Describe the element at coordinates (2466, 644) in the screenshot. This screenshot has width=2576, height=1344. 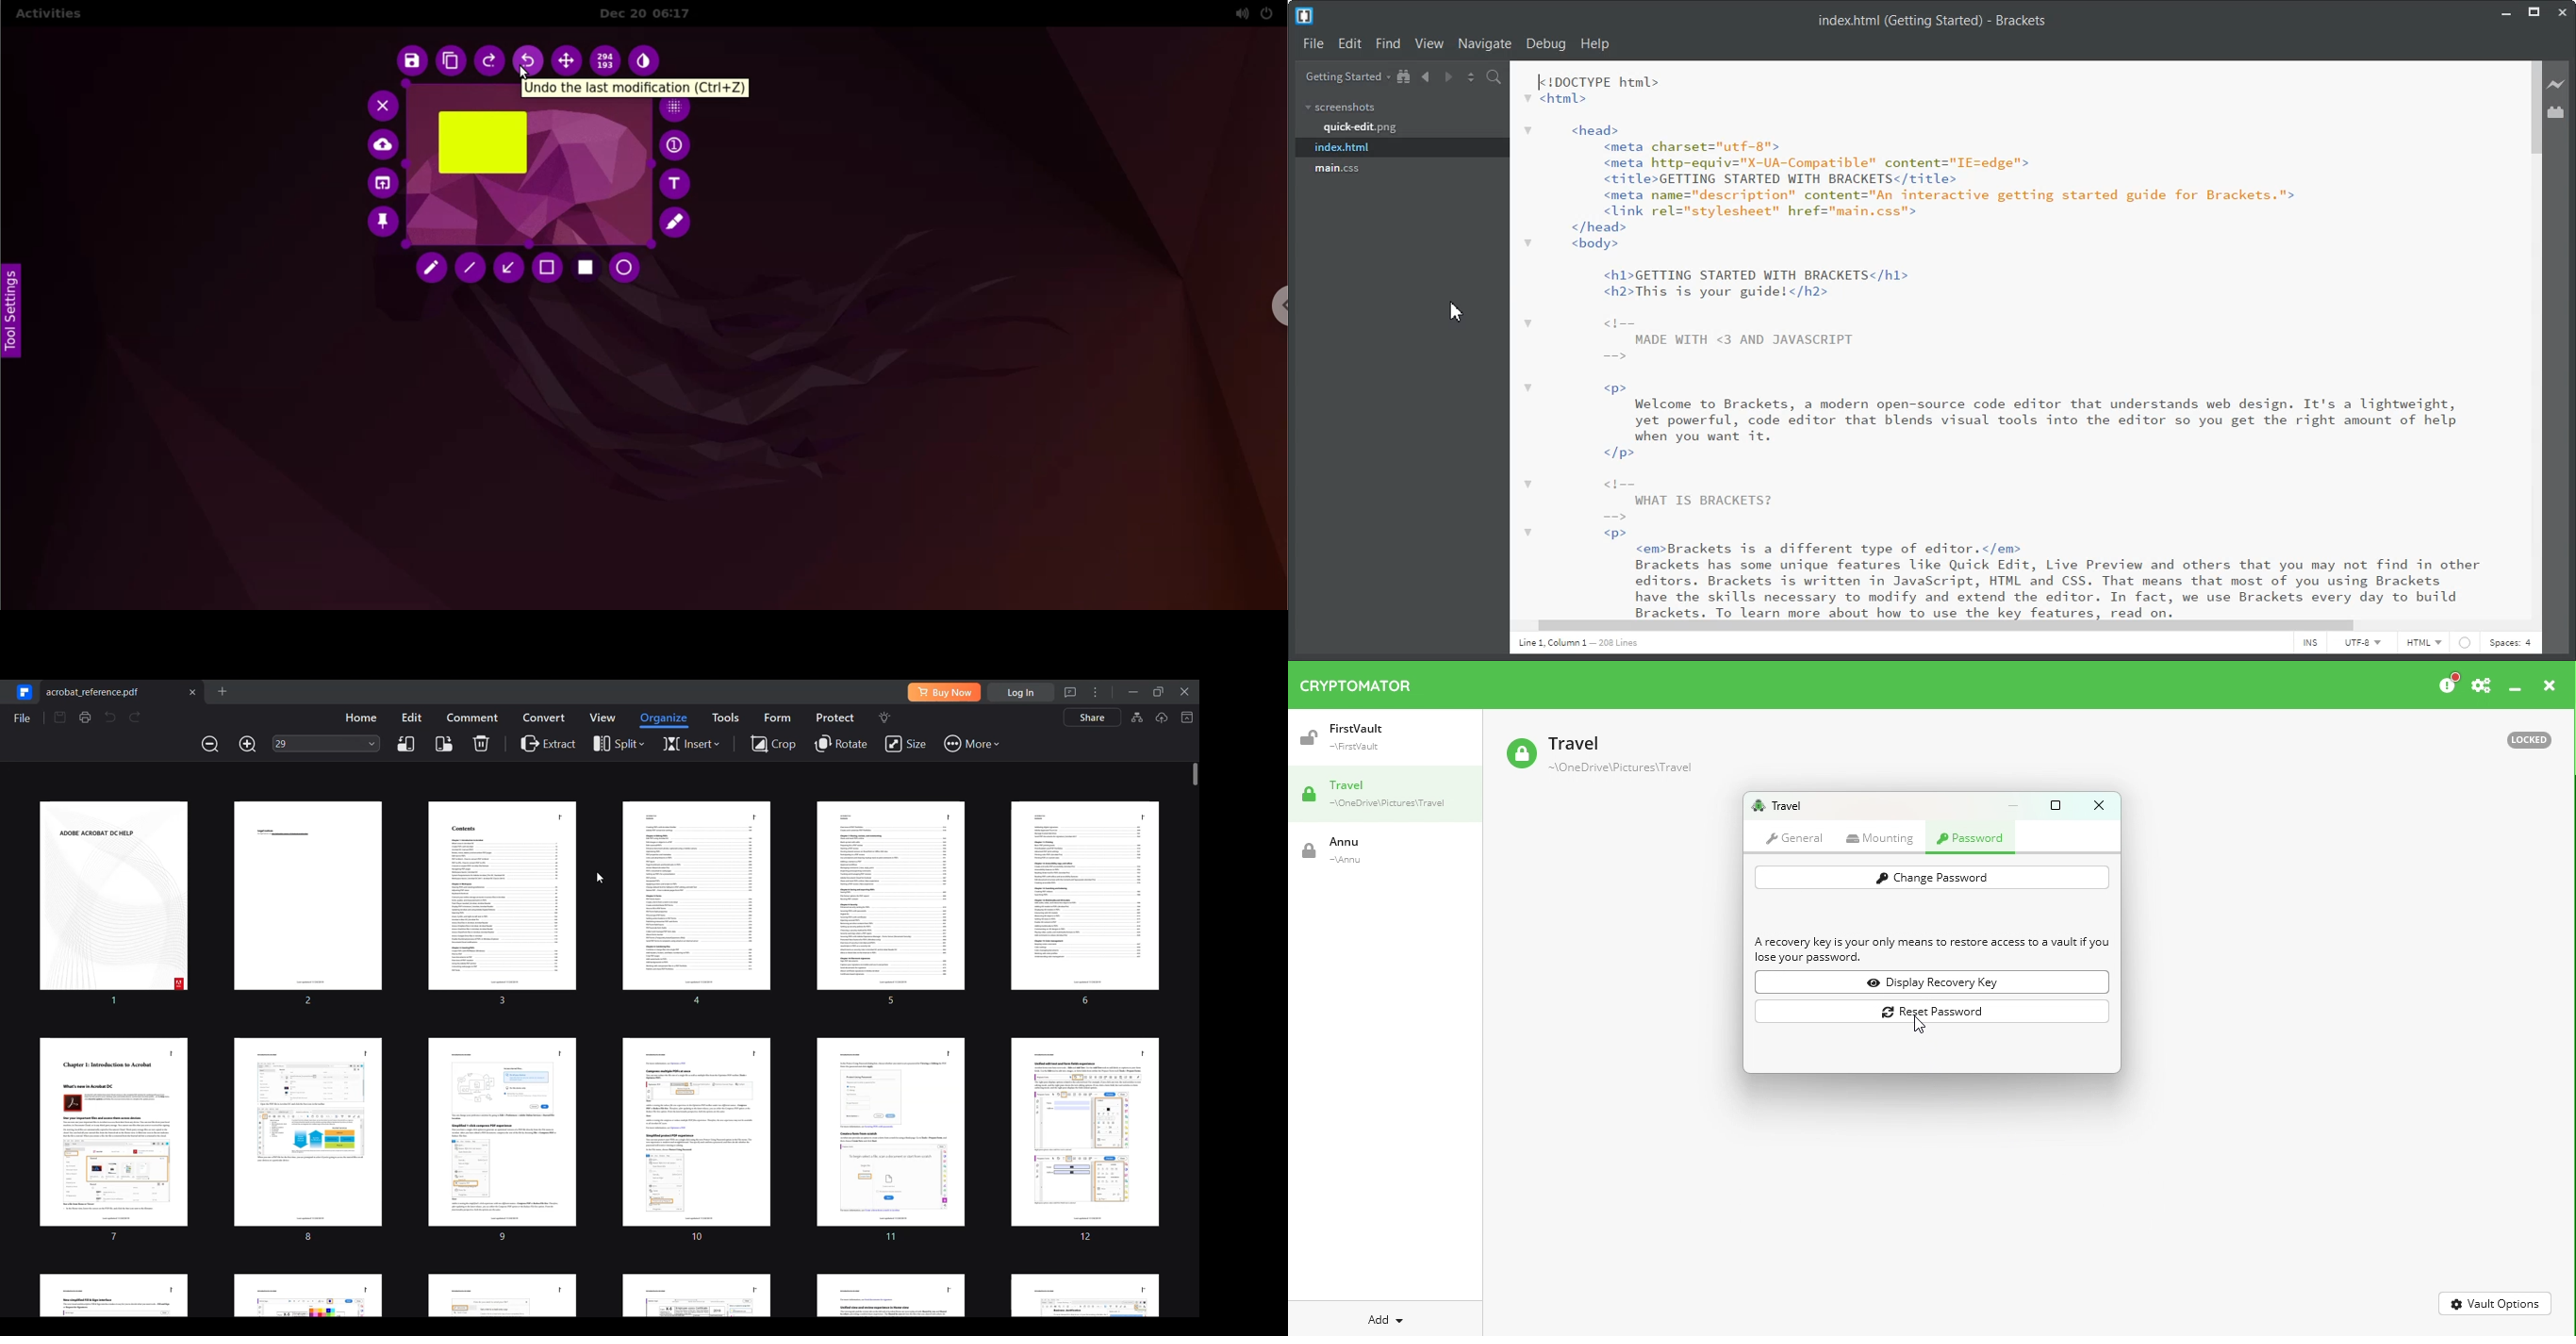
I see `web` at that location.